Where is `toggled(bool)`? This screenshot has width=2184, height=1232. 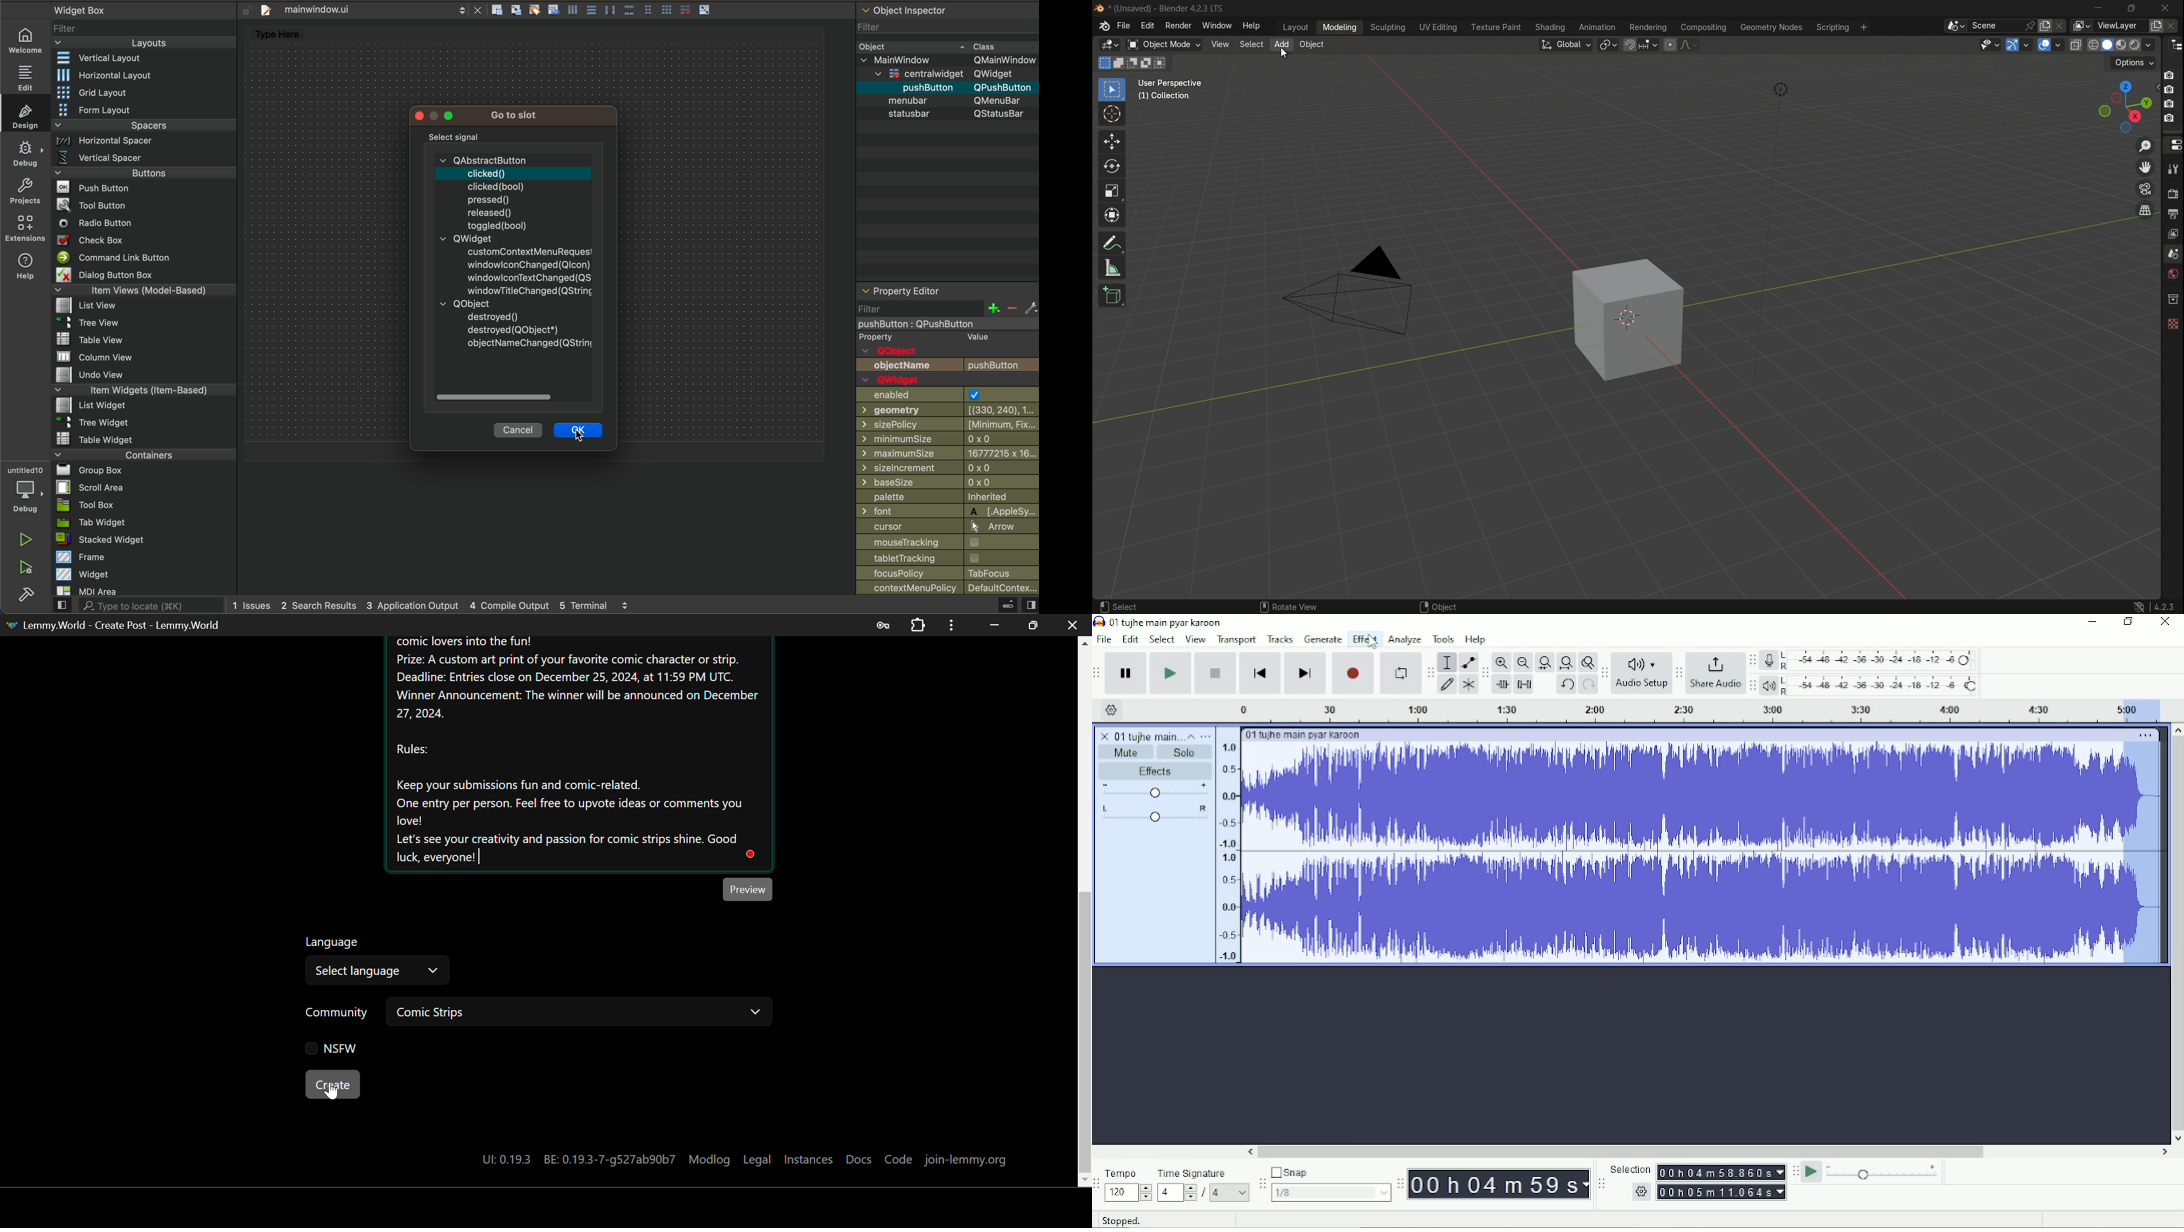 toggled(bool) is located at coordinates (497, 225).